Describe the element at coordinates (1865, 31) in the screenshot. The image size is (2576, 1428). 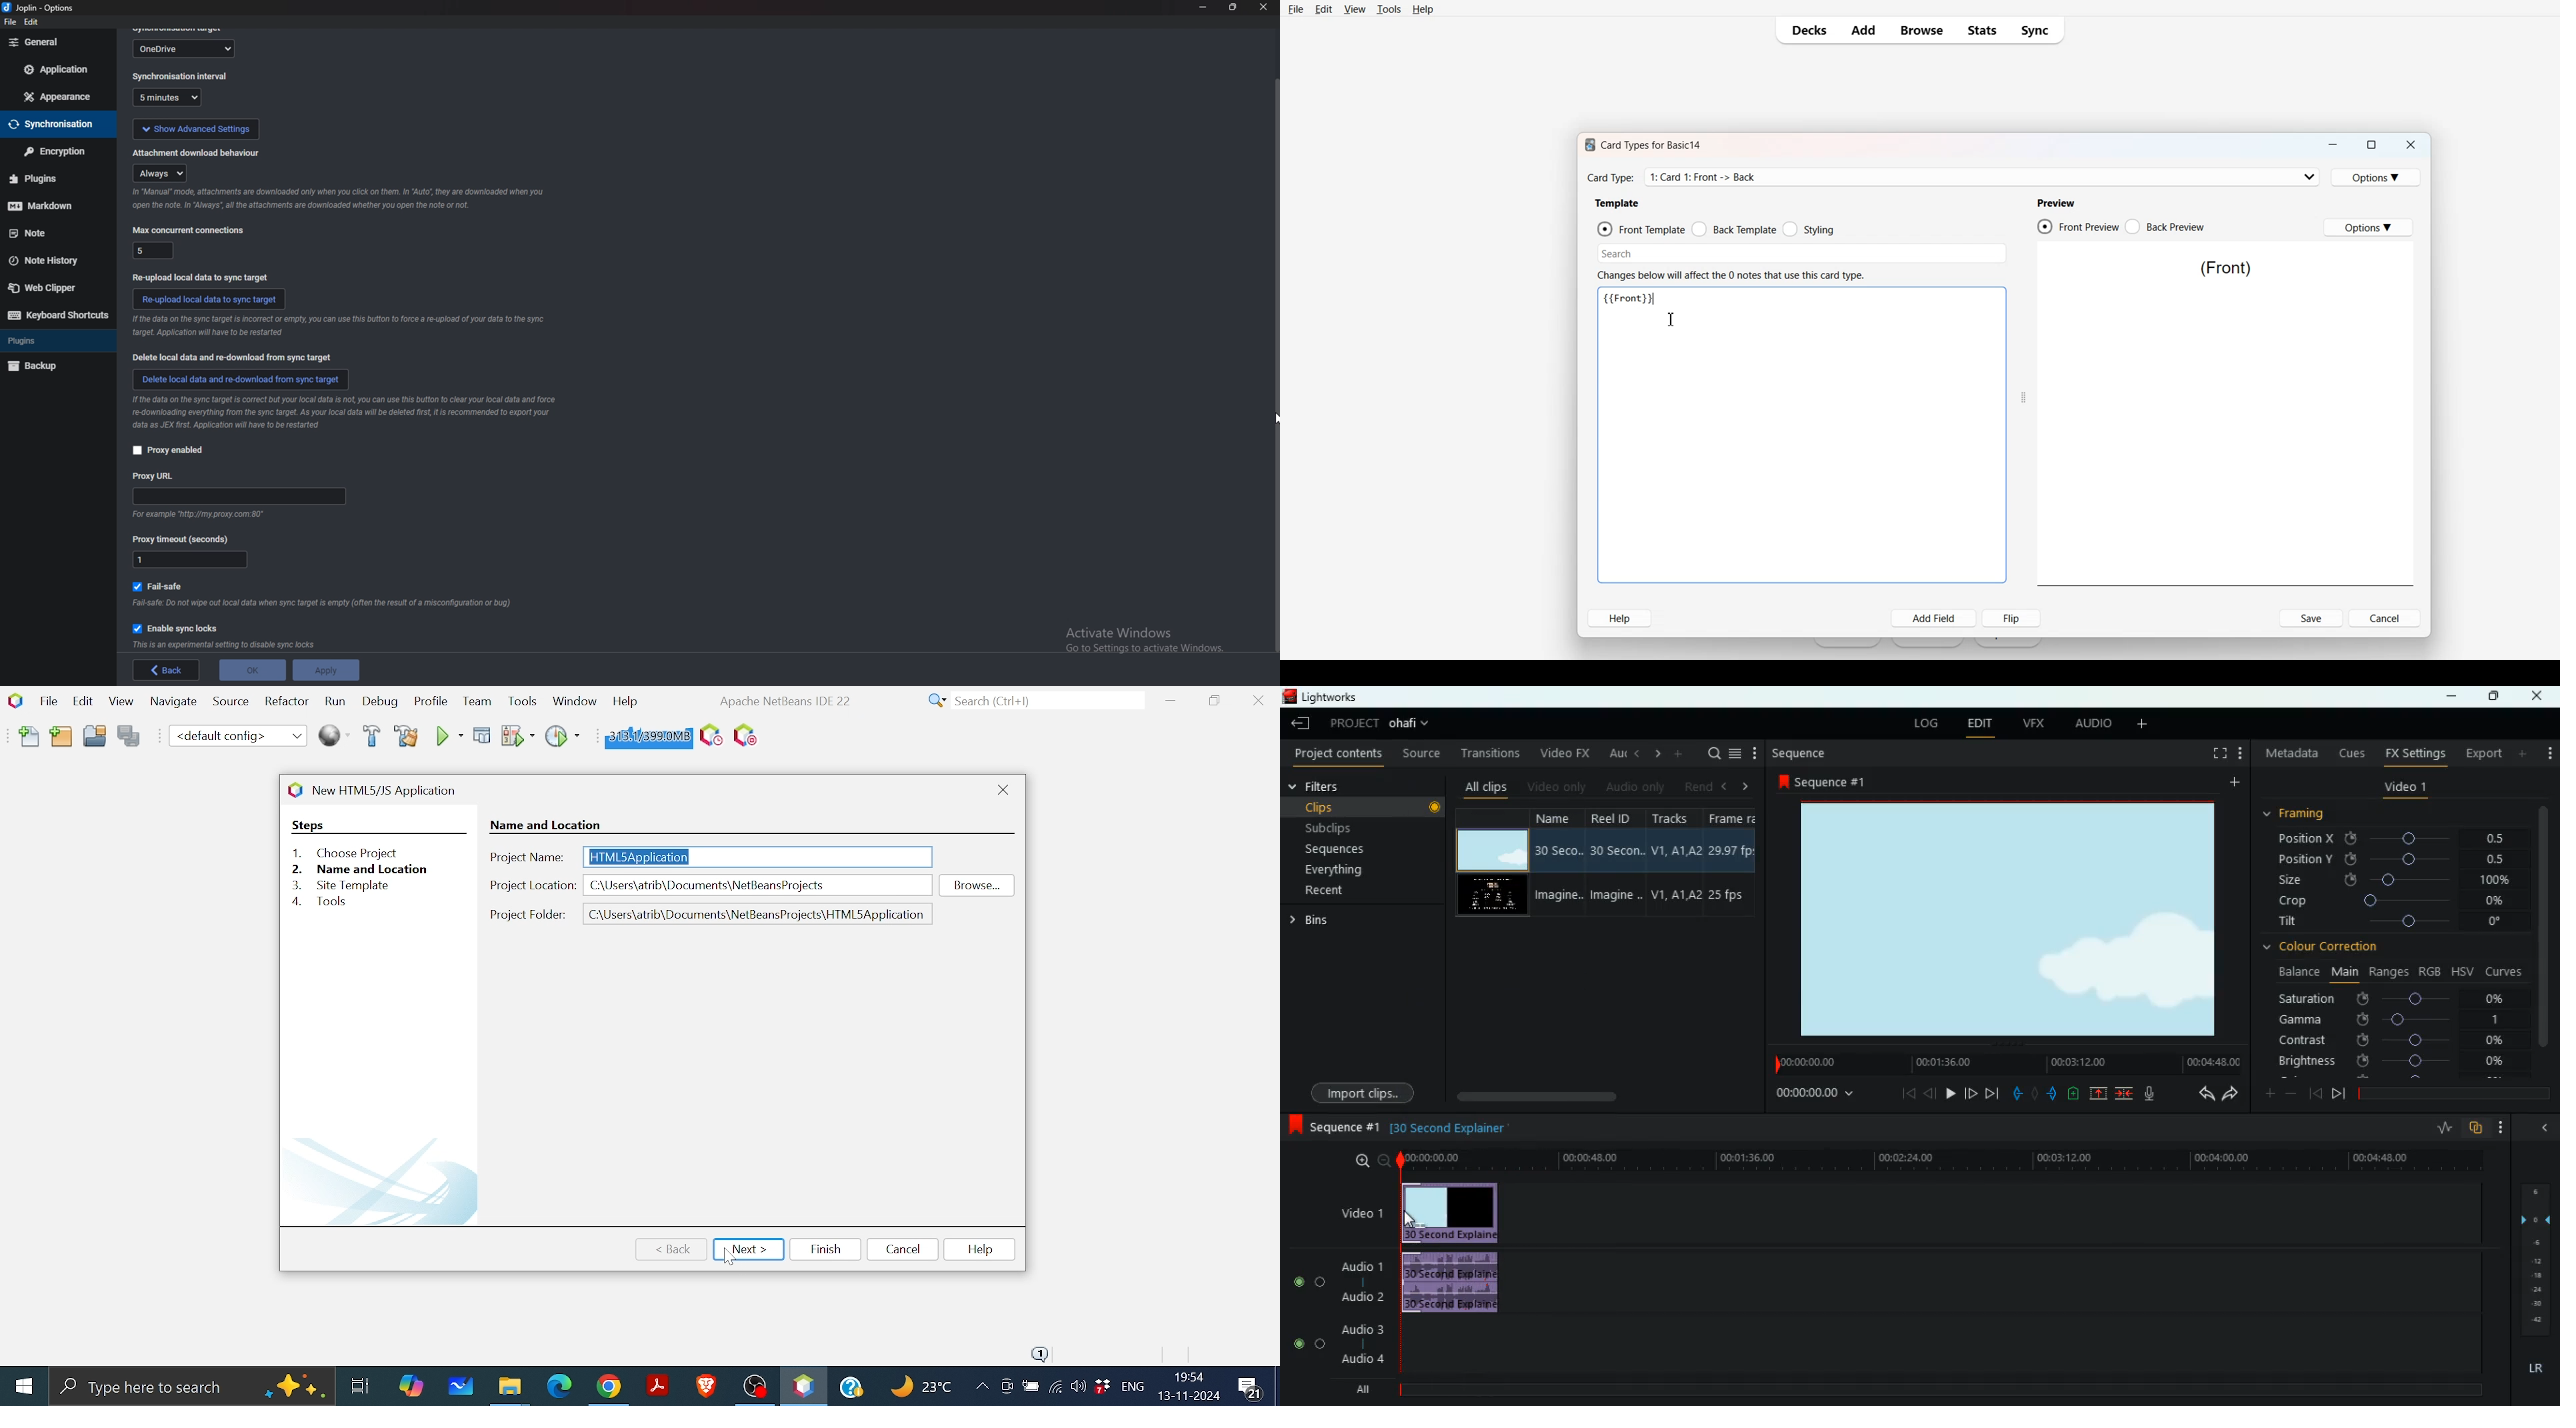
I see `Add` at that location.